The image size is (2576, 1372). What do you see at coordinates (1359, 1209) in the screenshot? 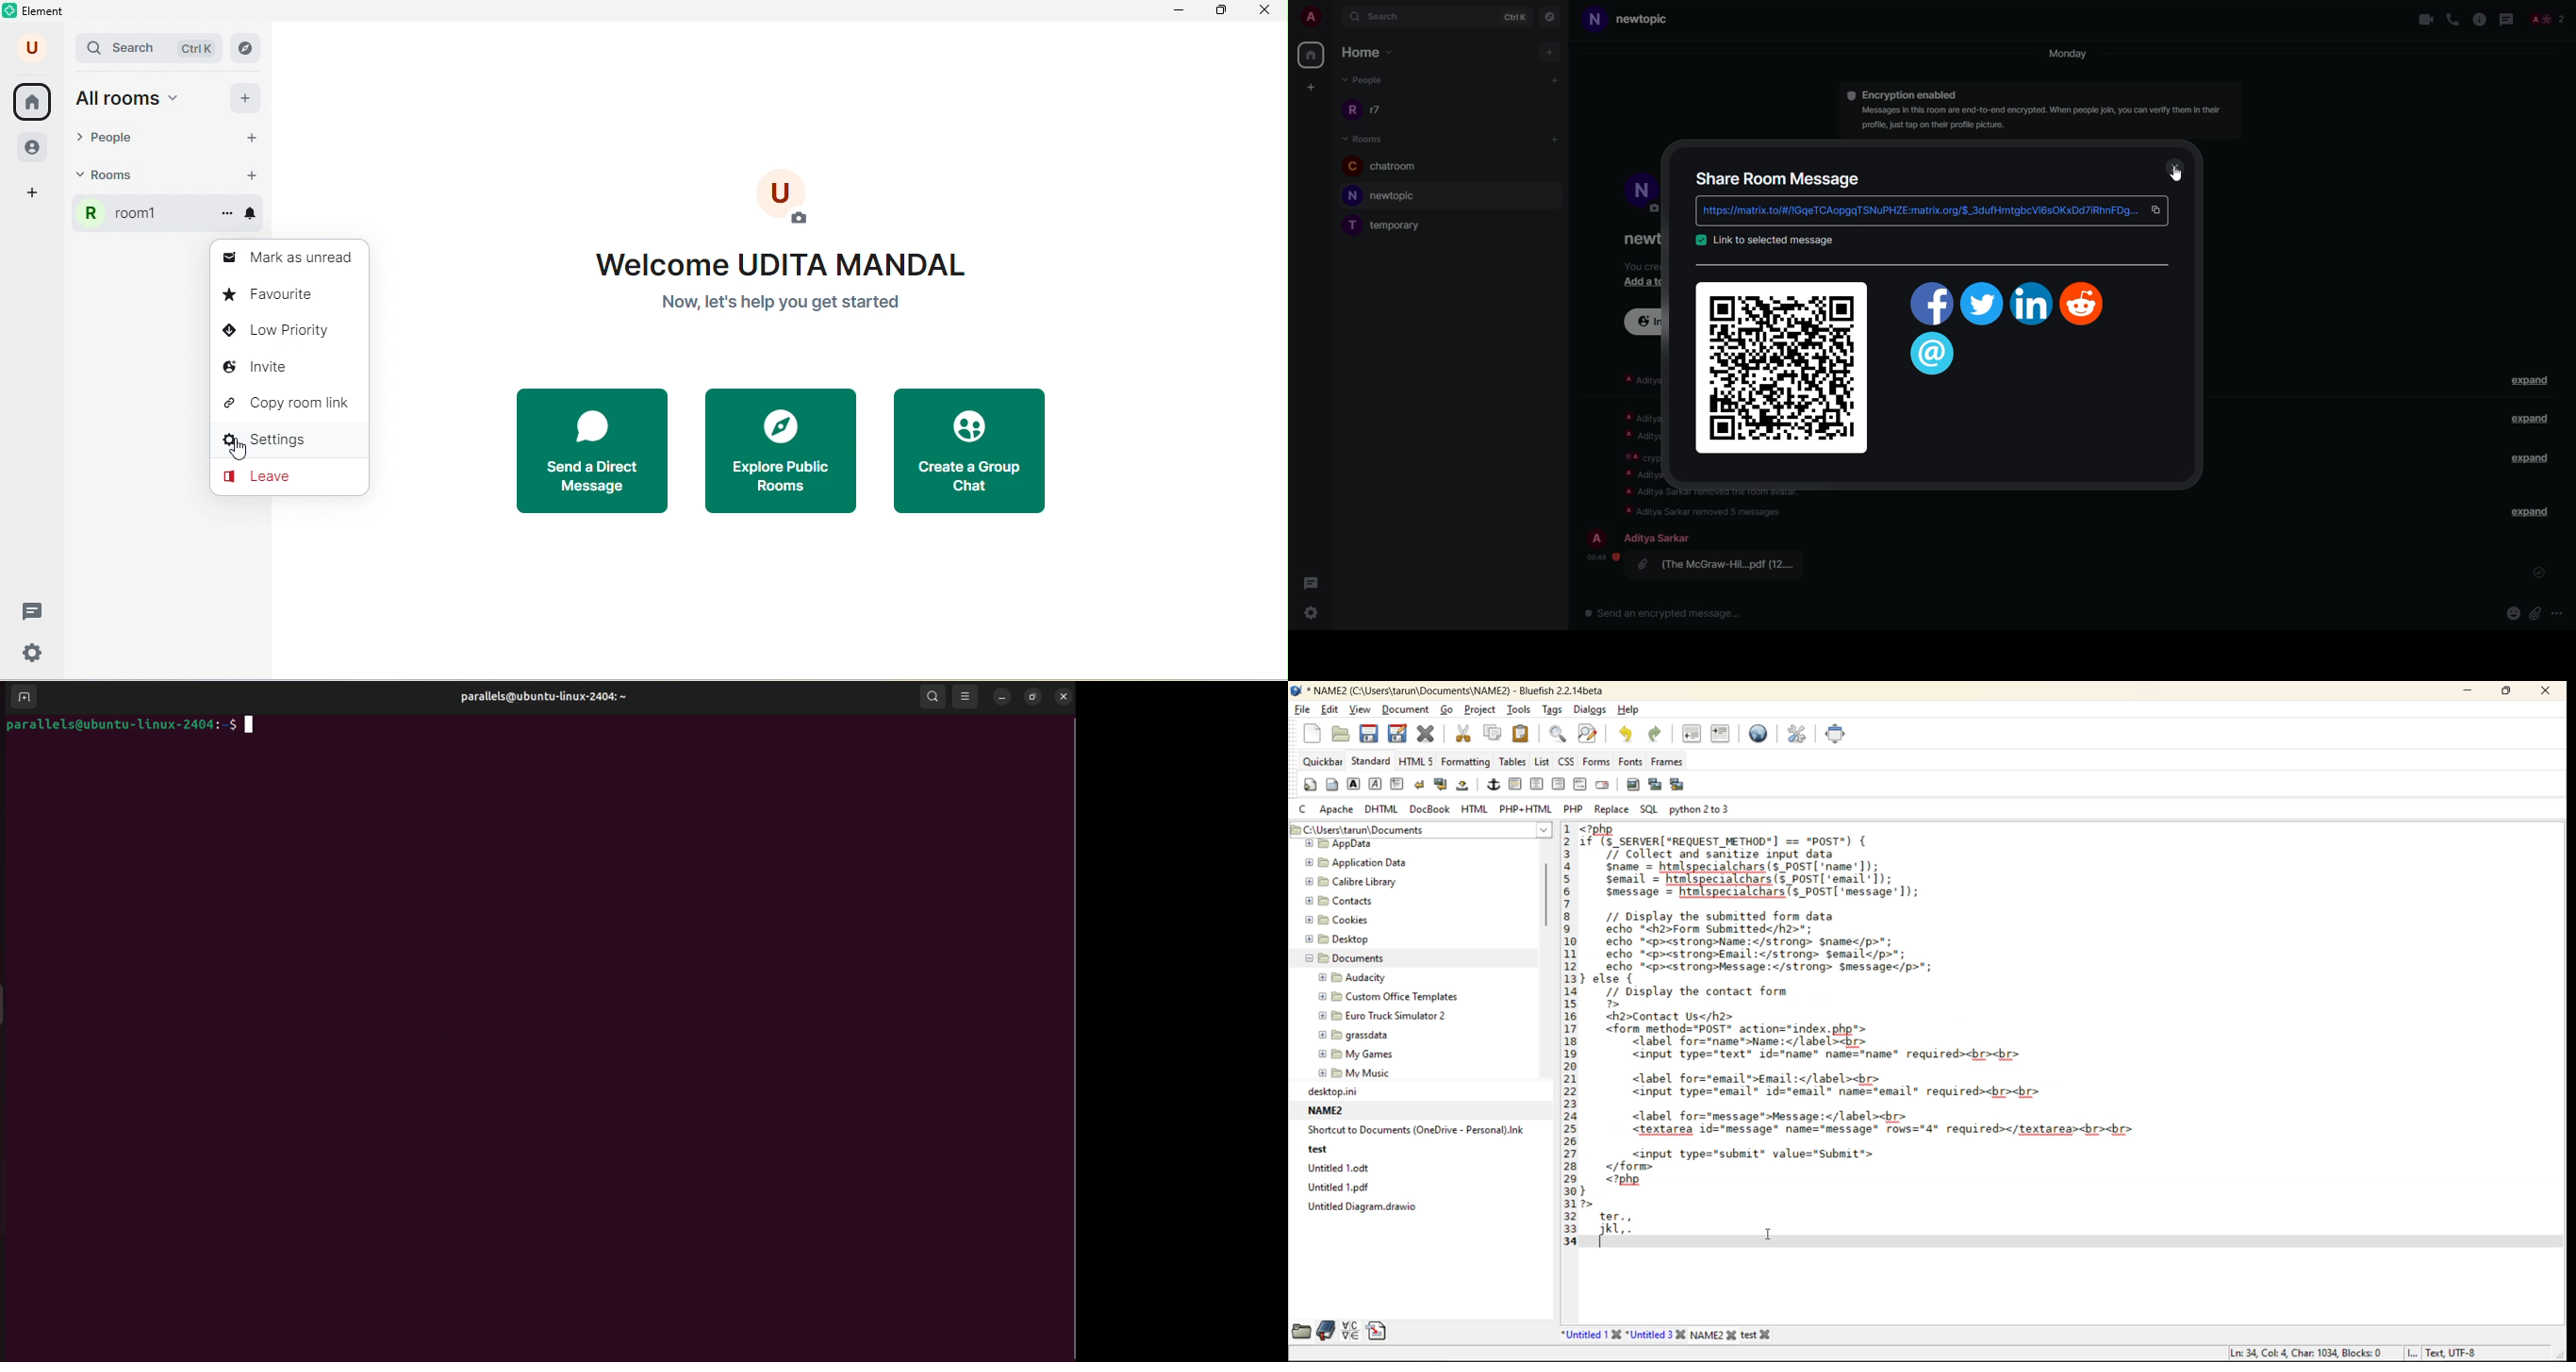
I see `Untitled Diagram.drawio` at bounding box center [1359, 1209].